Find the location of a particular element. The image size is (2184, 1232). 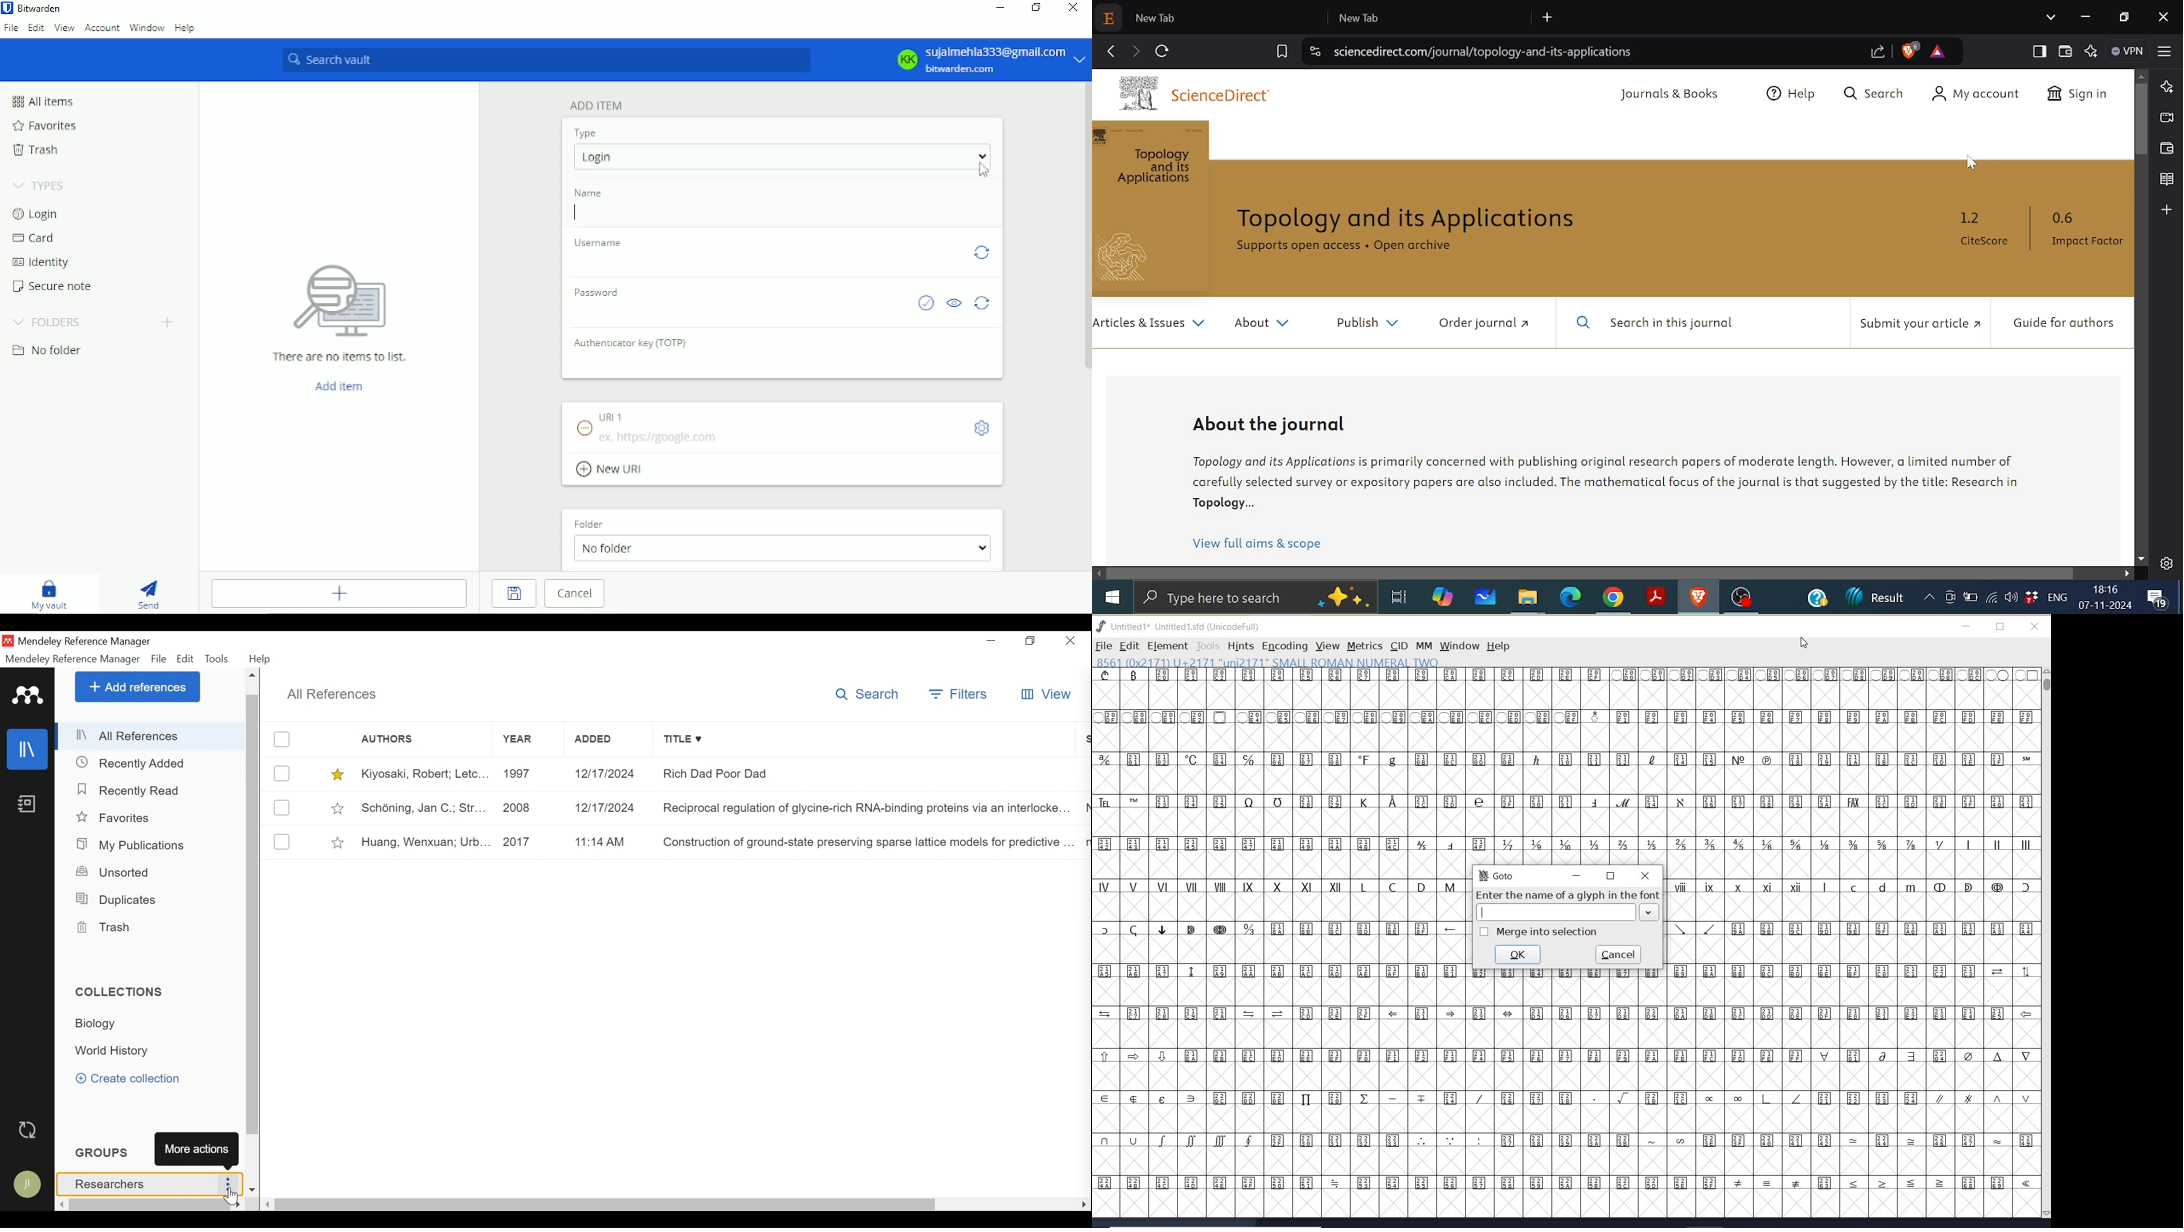

Restore down is located at coordinates (2124, 15).